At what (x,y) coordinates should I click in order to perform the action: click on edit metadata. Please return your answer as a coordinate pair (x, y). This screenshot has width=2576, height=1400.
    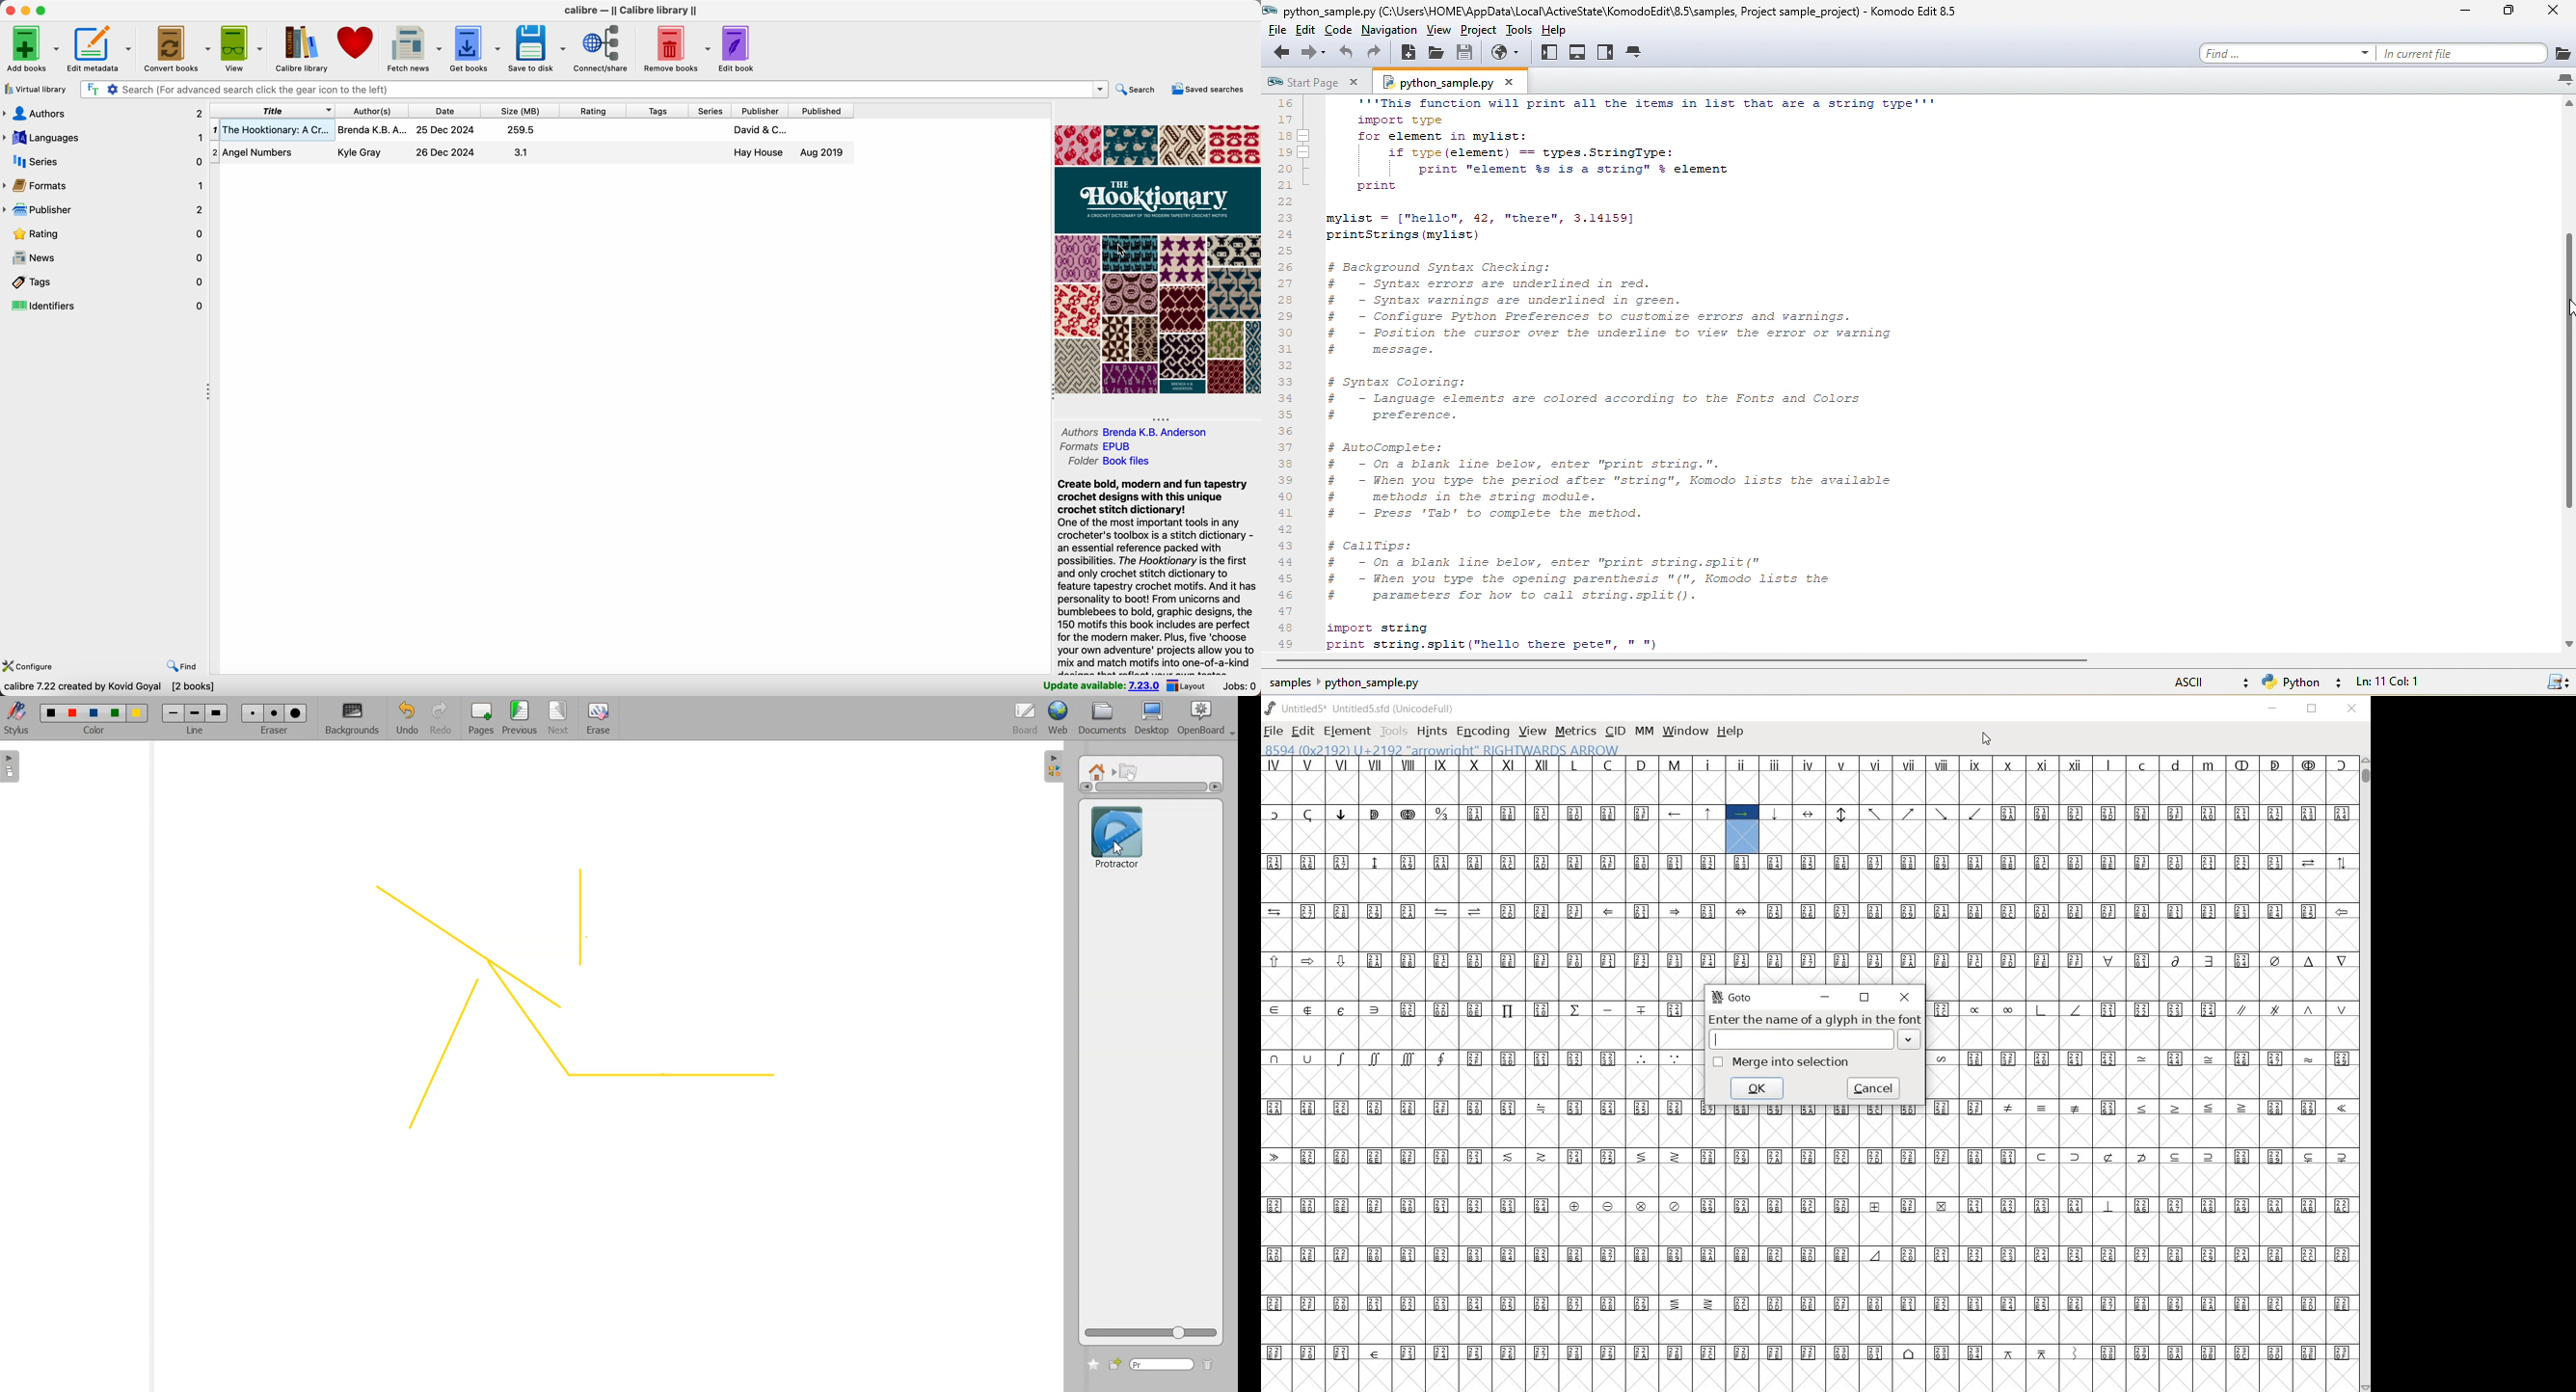
    Looking at the image, I should click on (101, 49).